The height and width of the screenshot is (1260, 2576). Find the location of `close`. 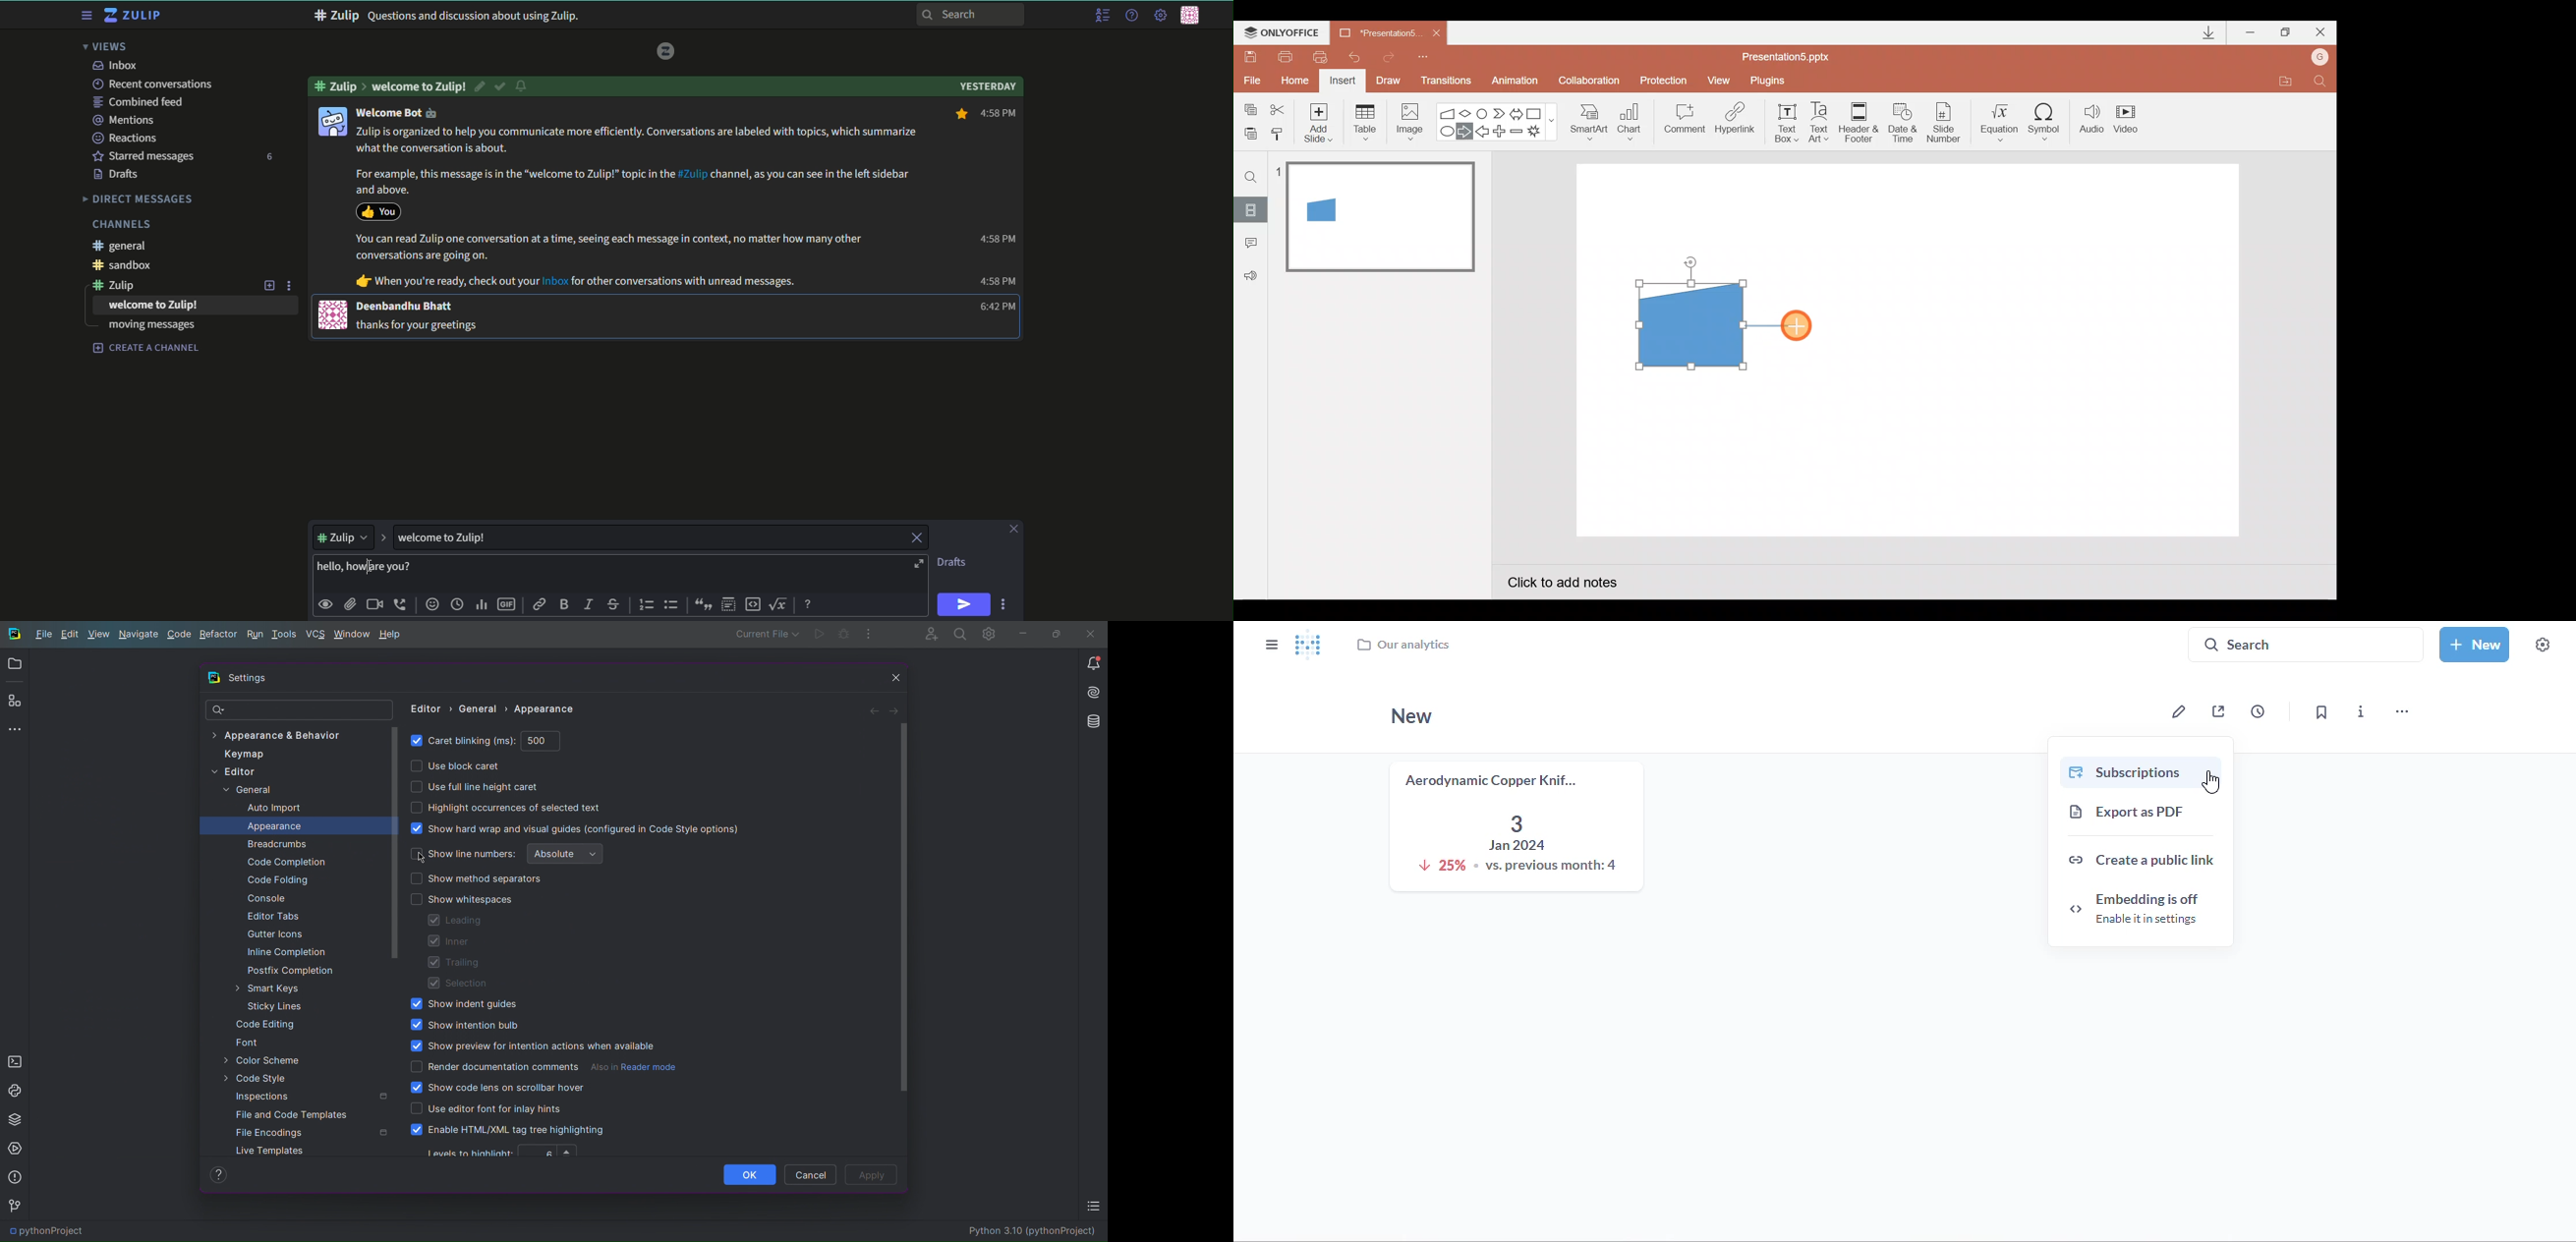

close is located at coordinates (1012, 529).